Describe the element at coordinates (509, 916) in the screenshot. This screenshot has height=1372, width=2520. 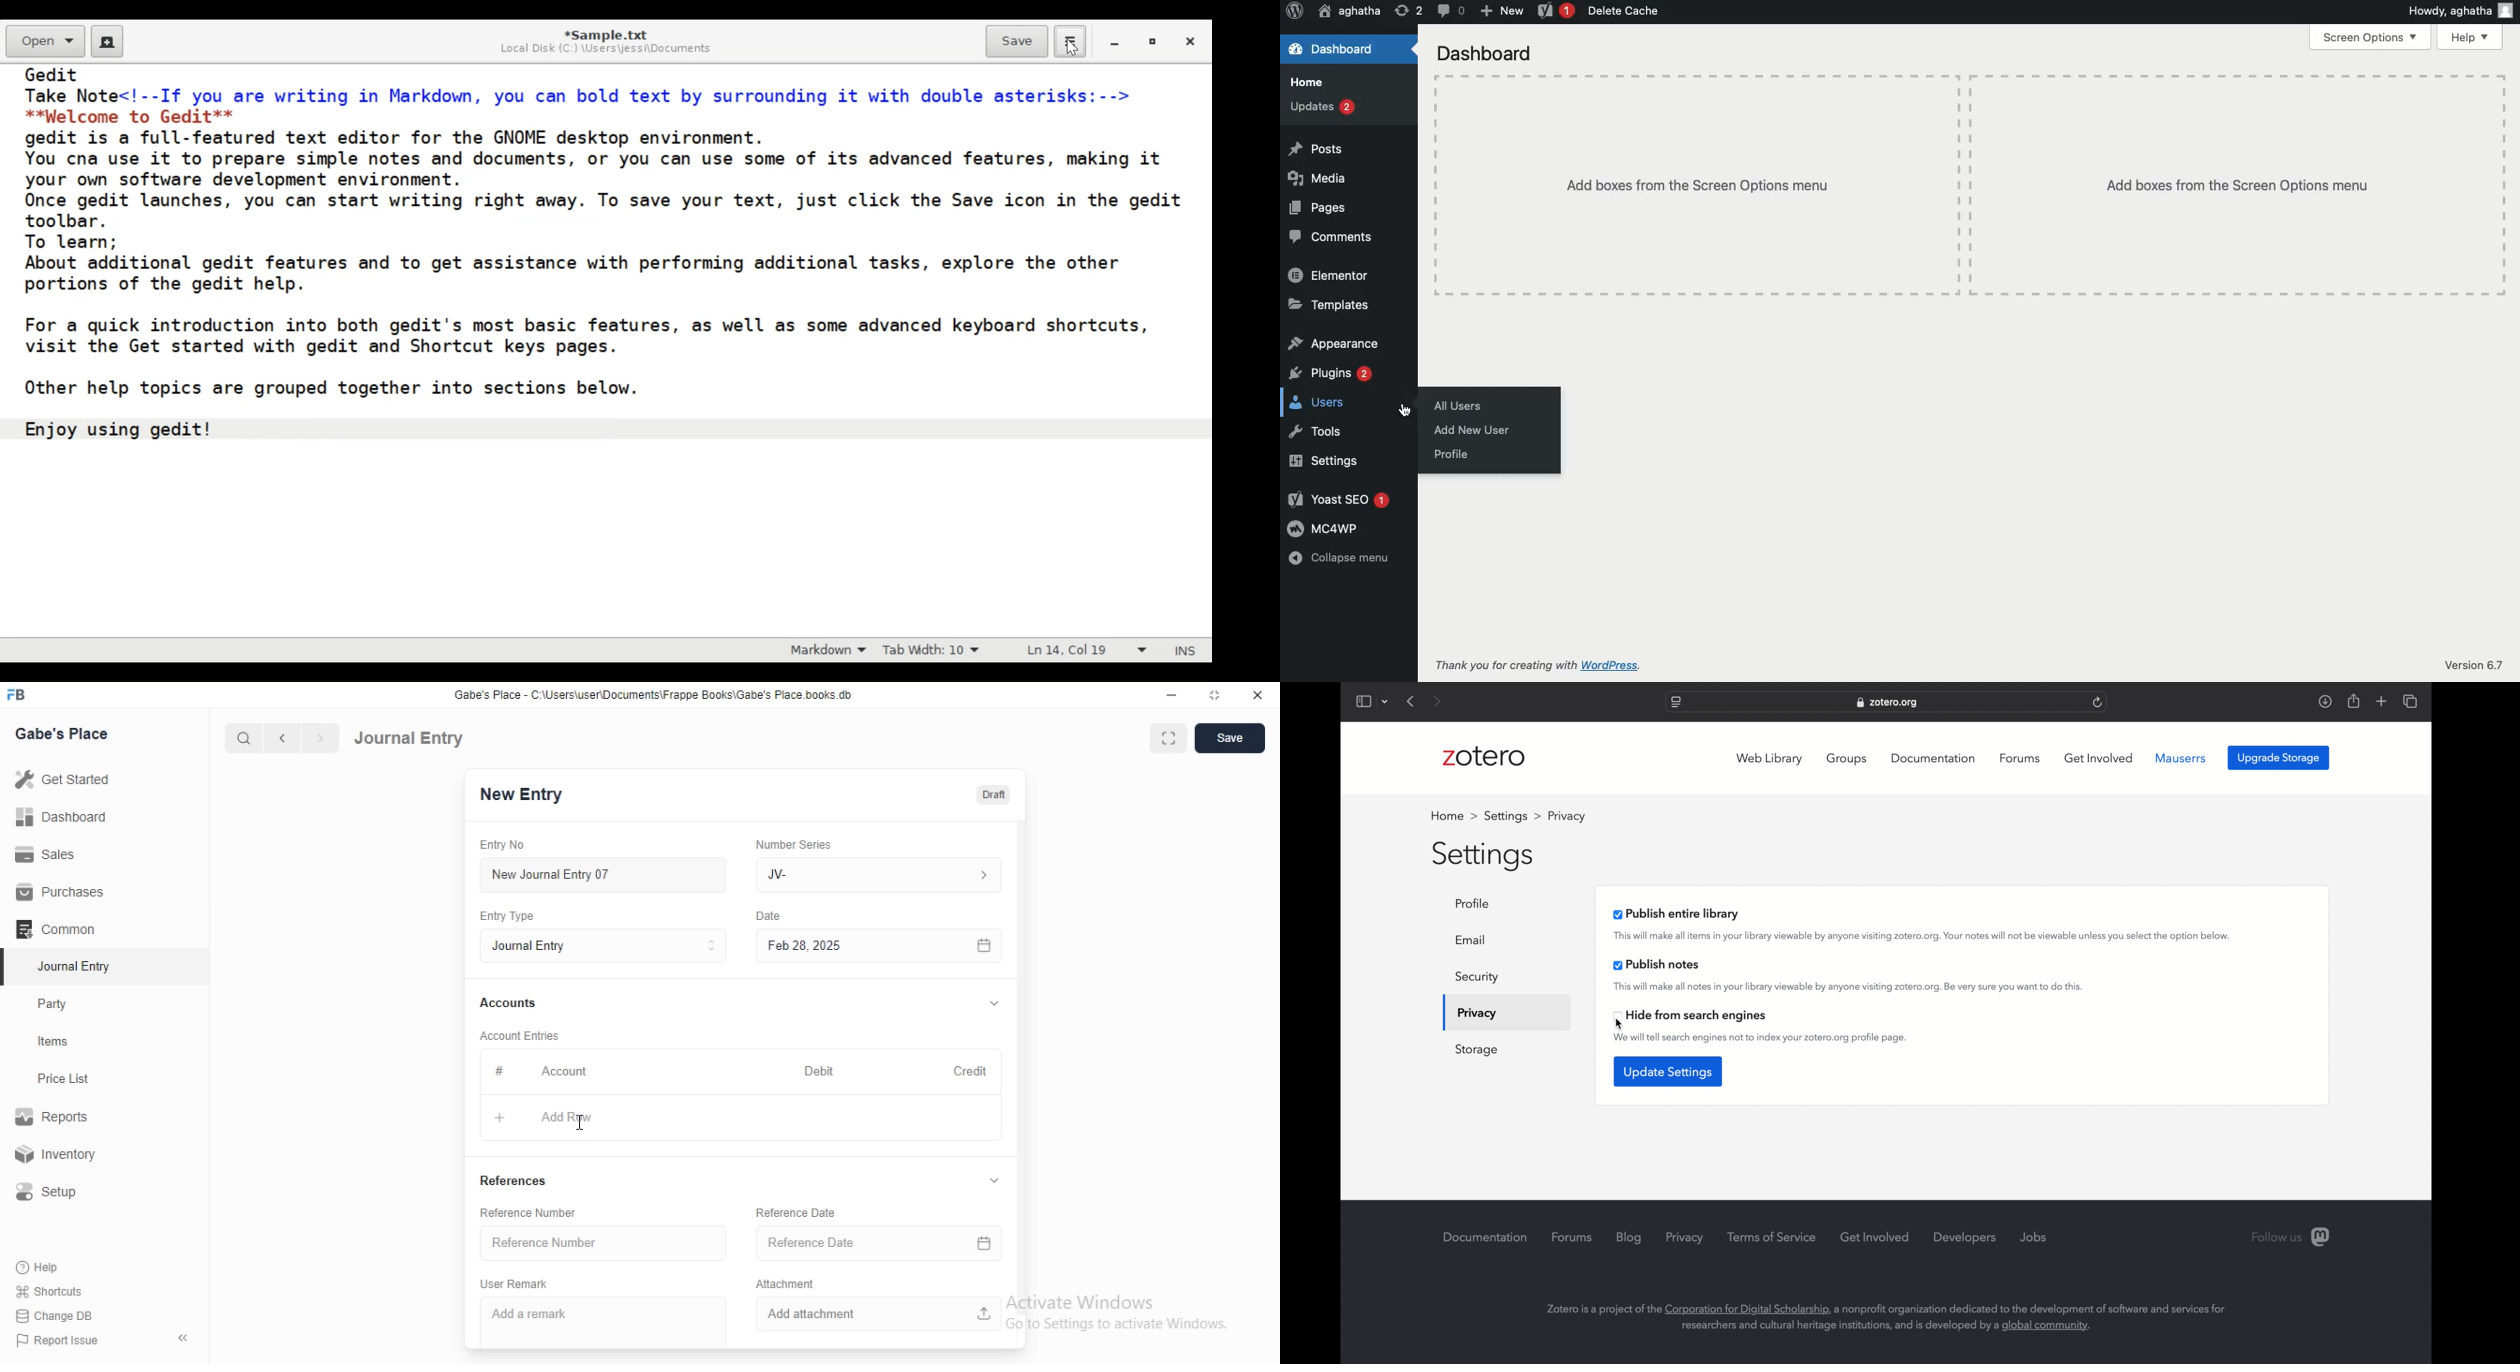
I see `Entry Type` at that location.